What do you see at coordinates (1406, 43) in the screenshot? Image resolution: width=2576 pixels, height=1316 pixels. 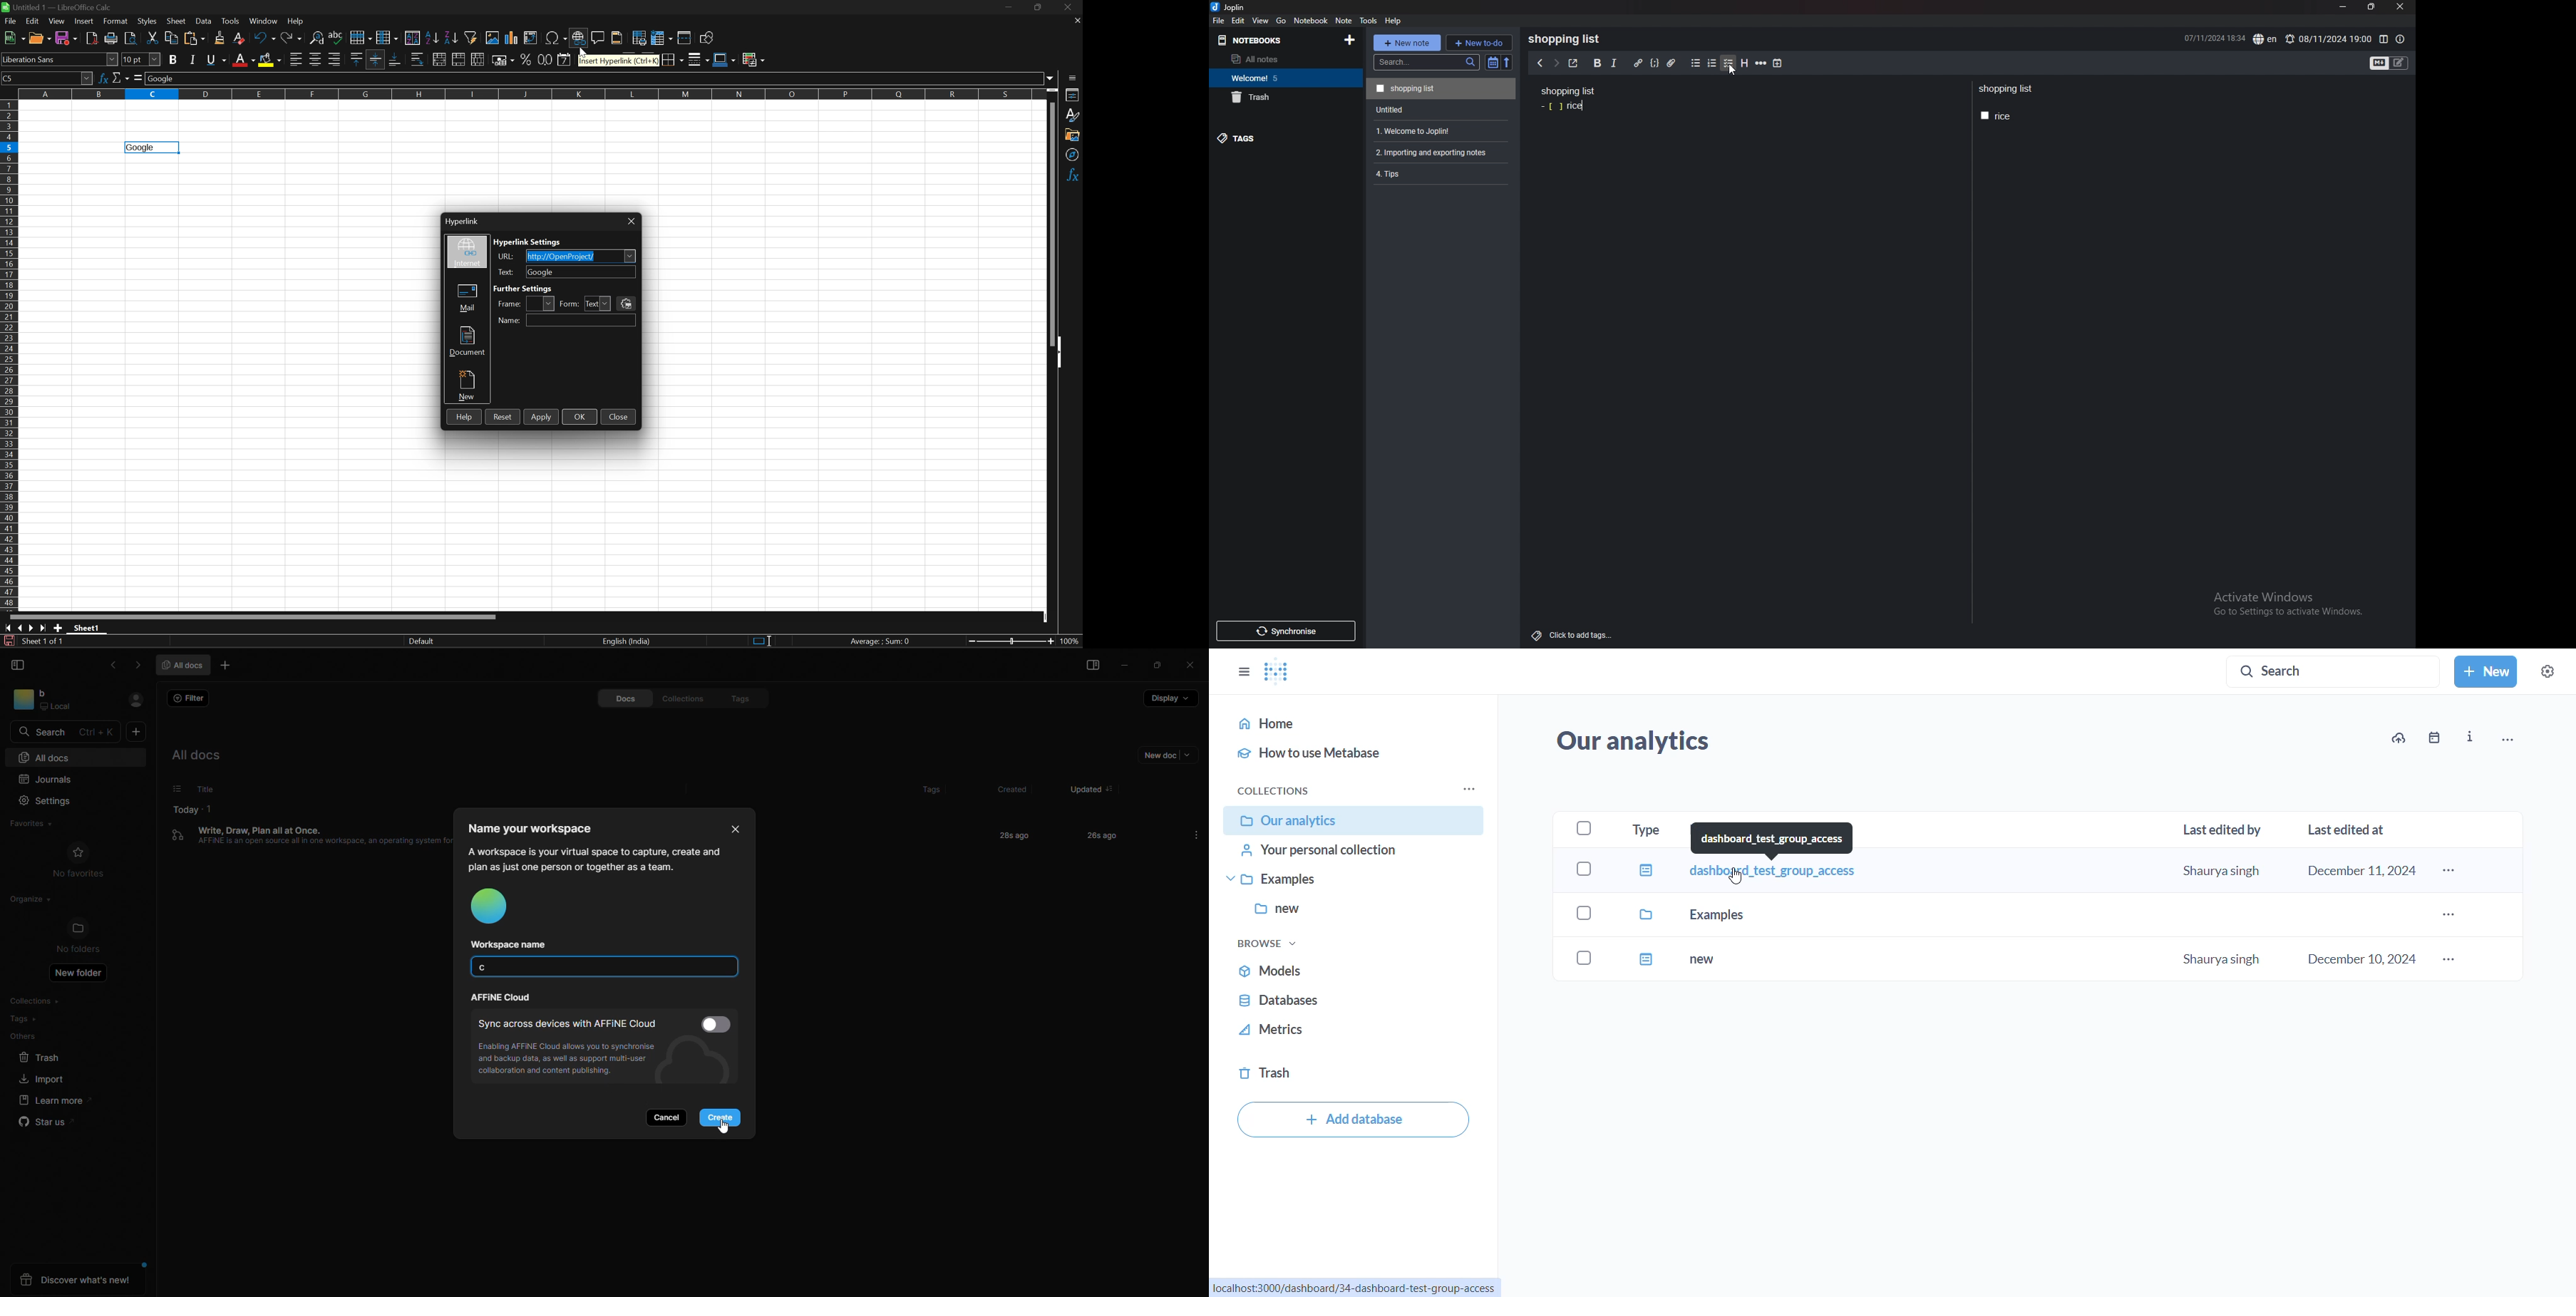 I see `new note` at bounding box center [1406, 43].